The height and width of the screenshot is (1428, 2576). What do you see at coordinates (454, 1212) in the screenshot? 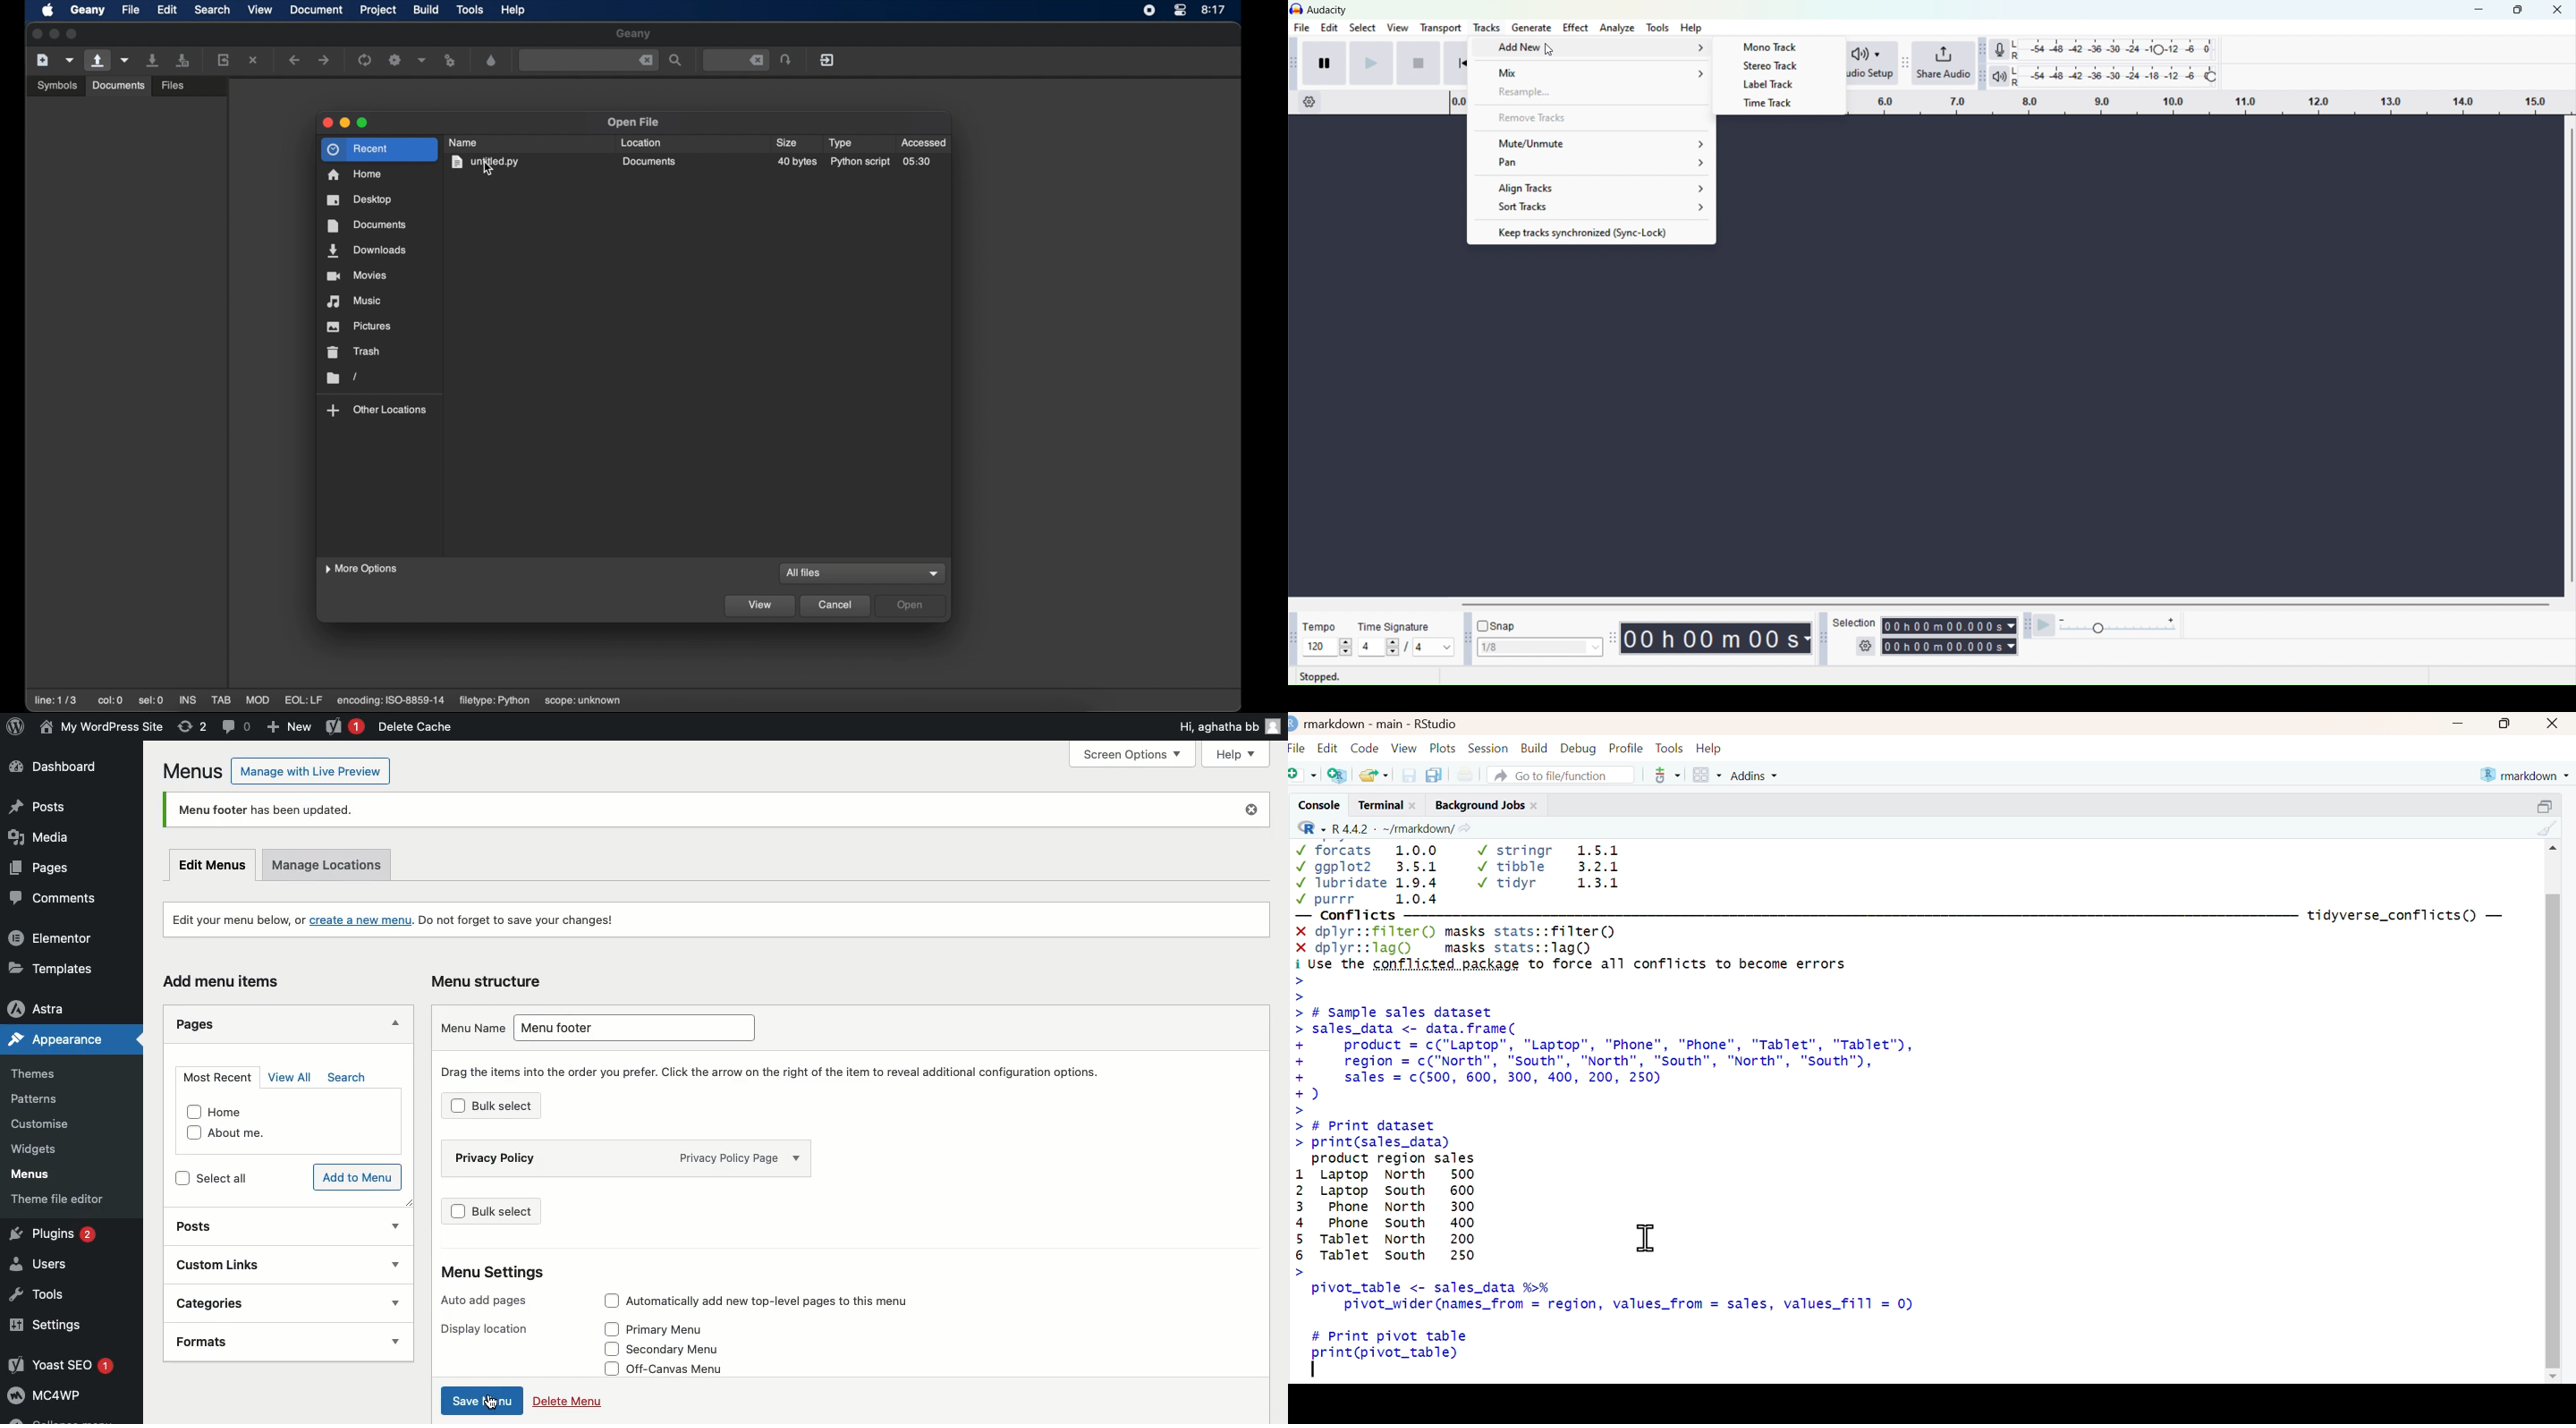
I see `checkbox` at bounding box center [454, 1212].